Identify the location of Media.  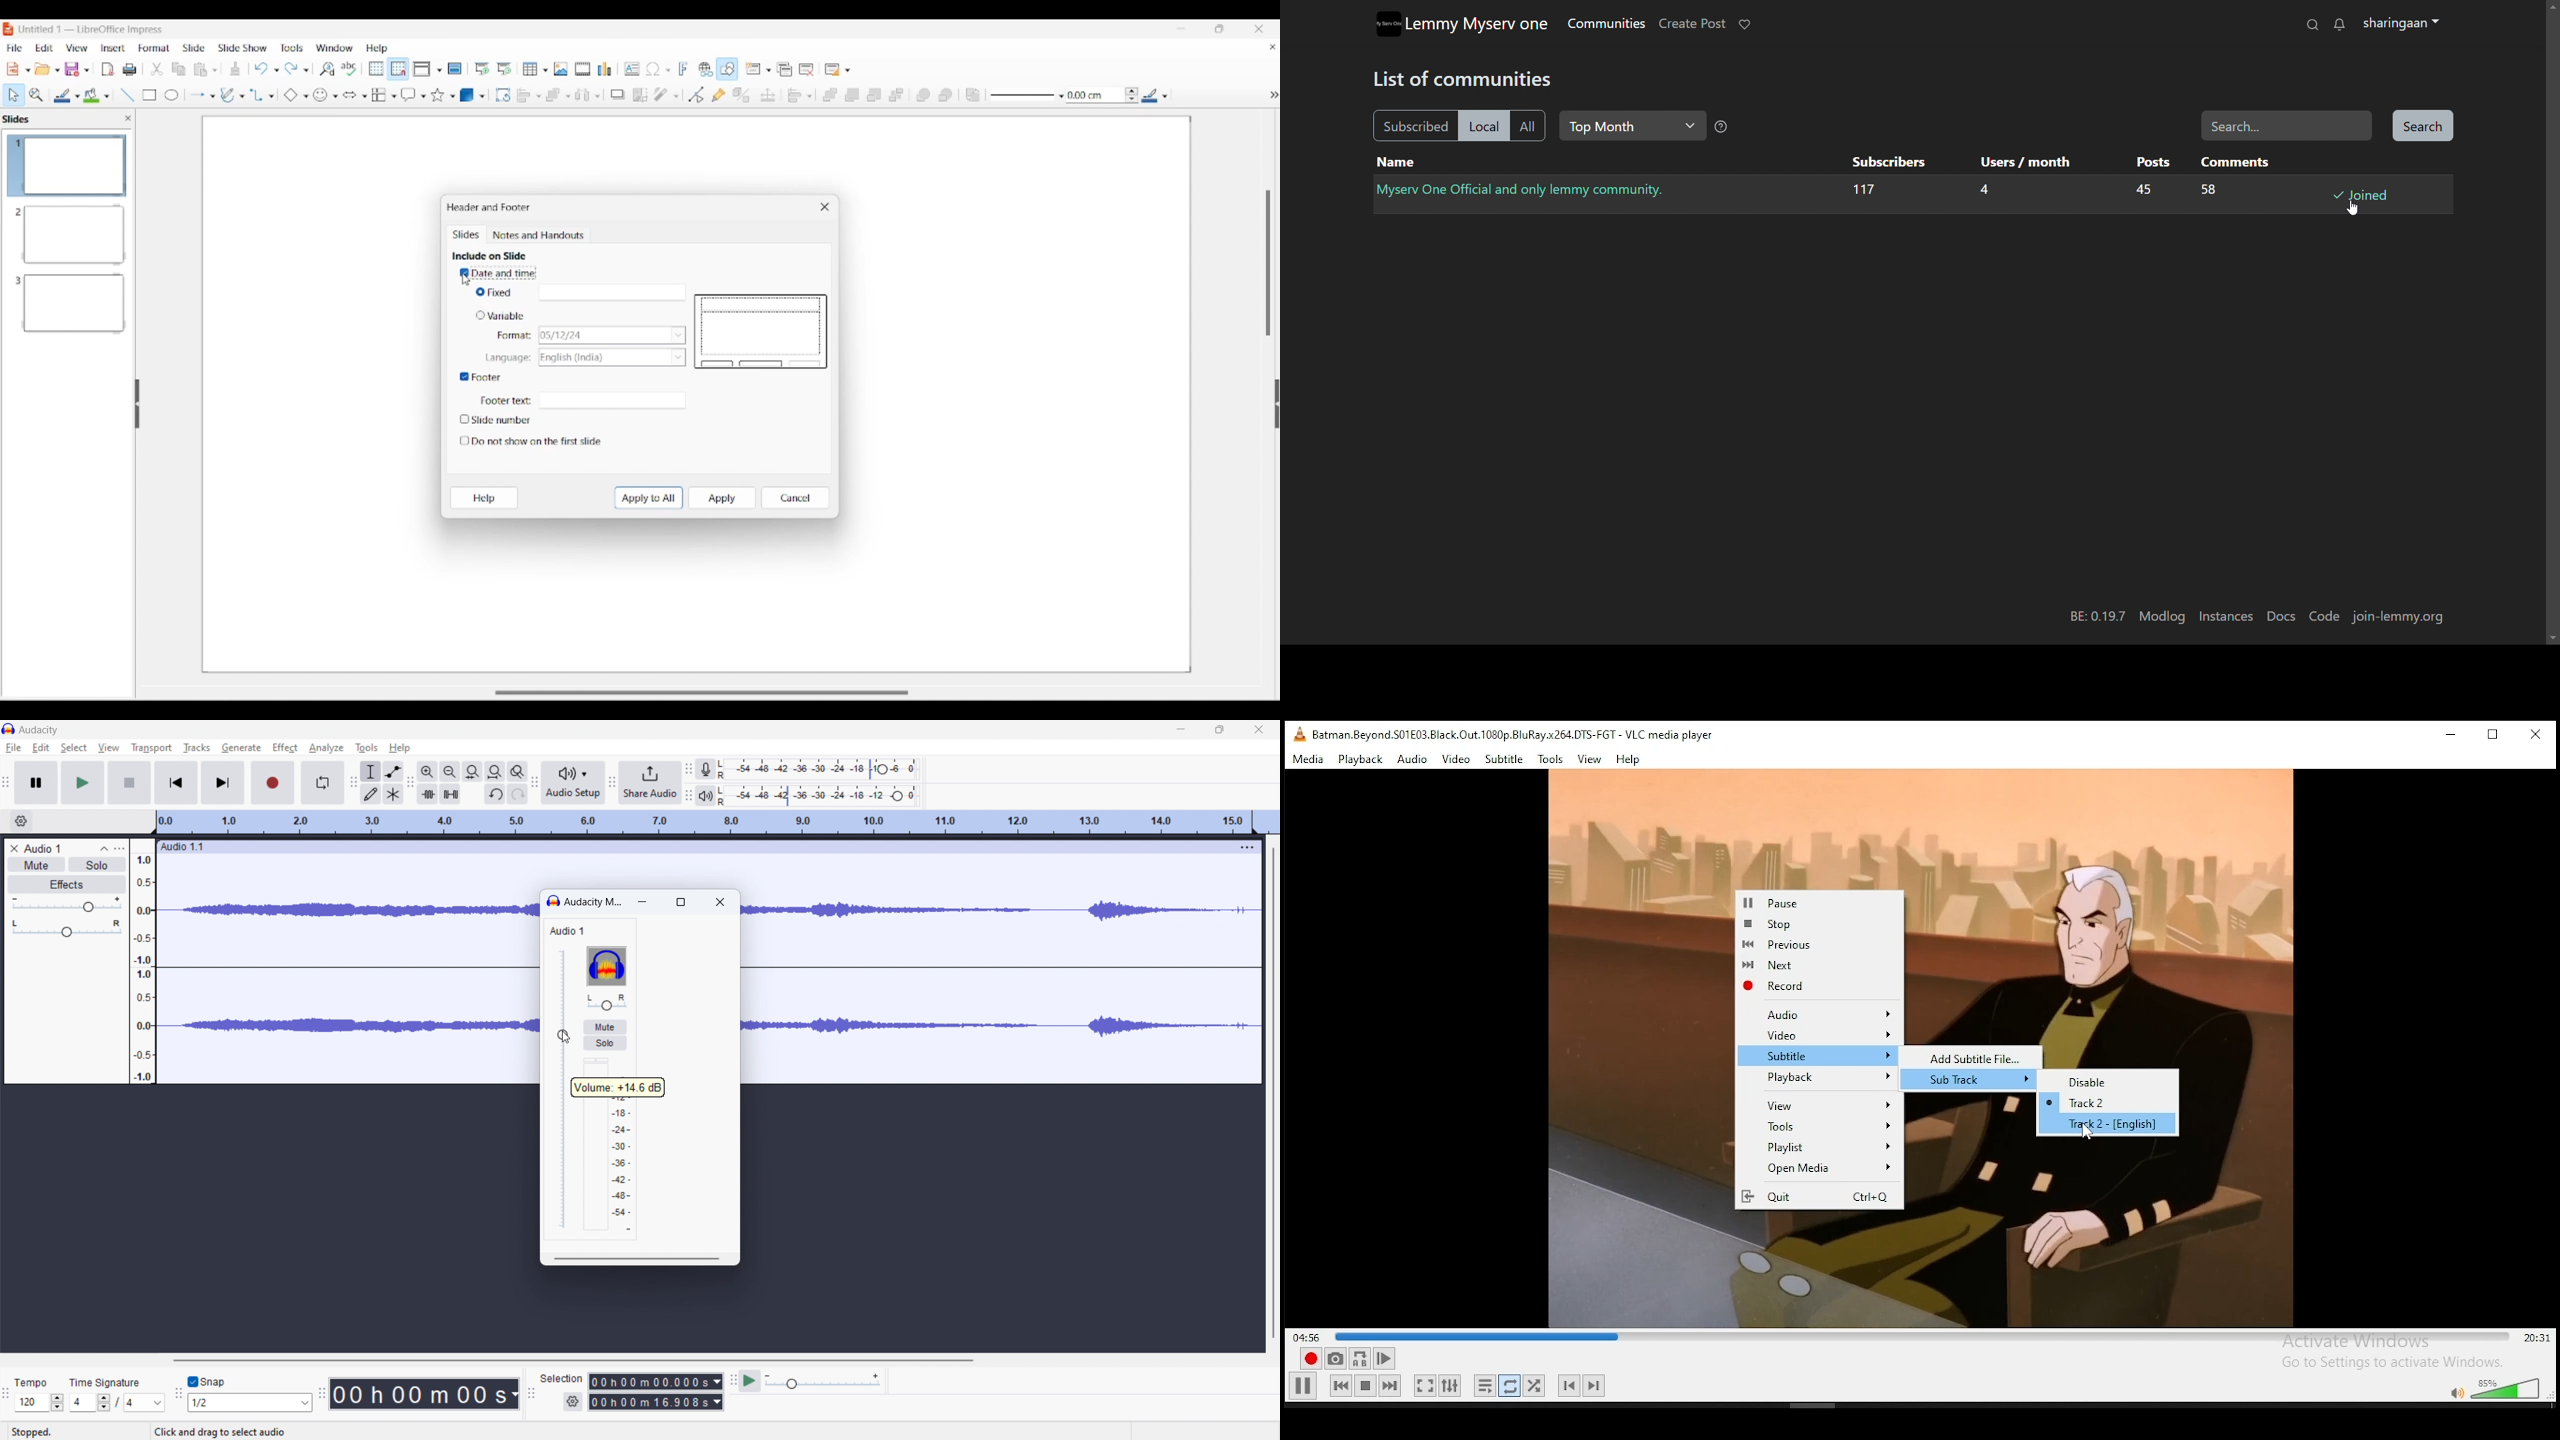
(1309, 760).